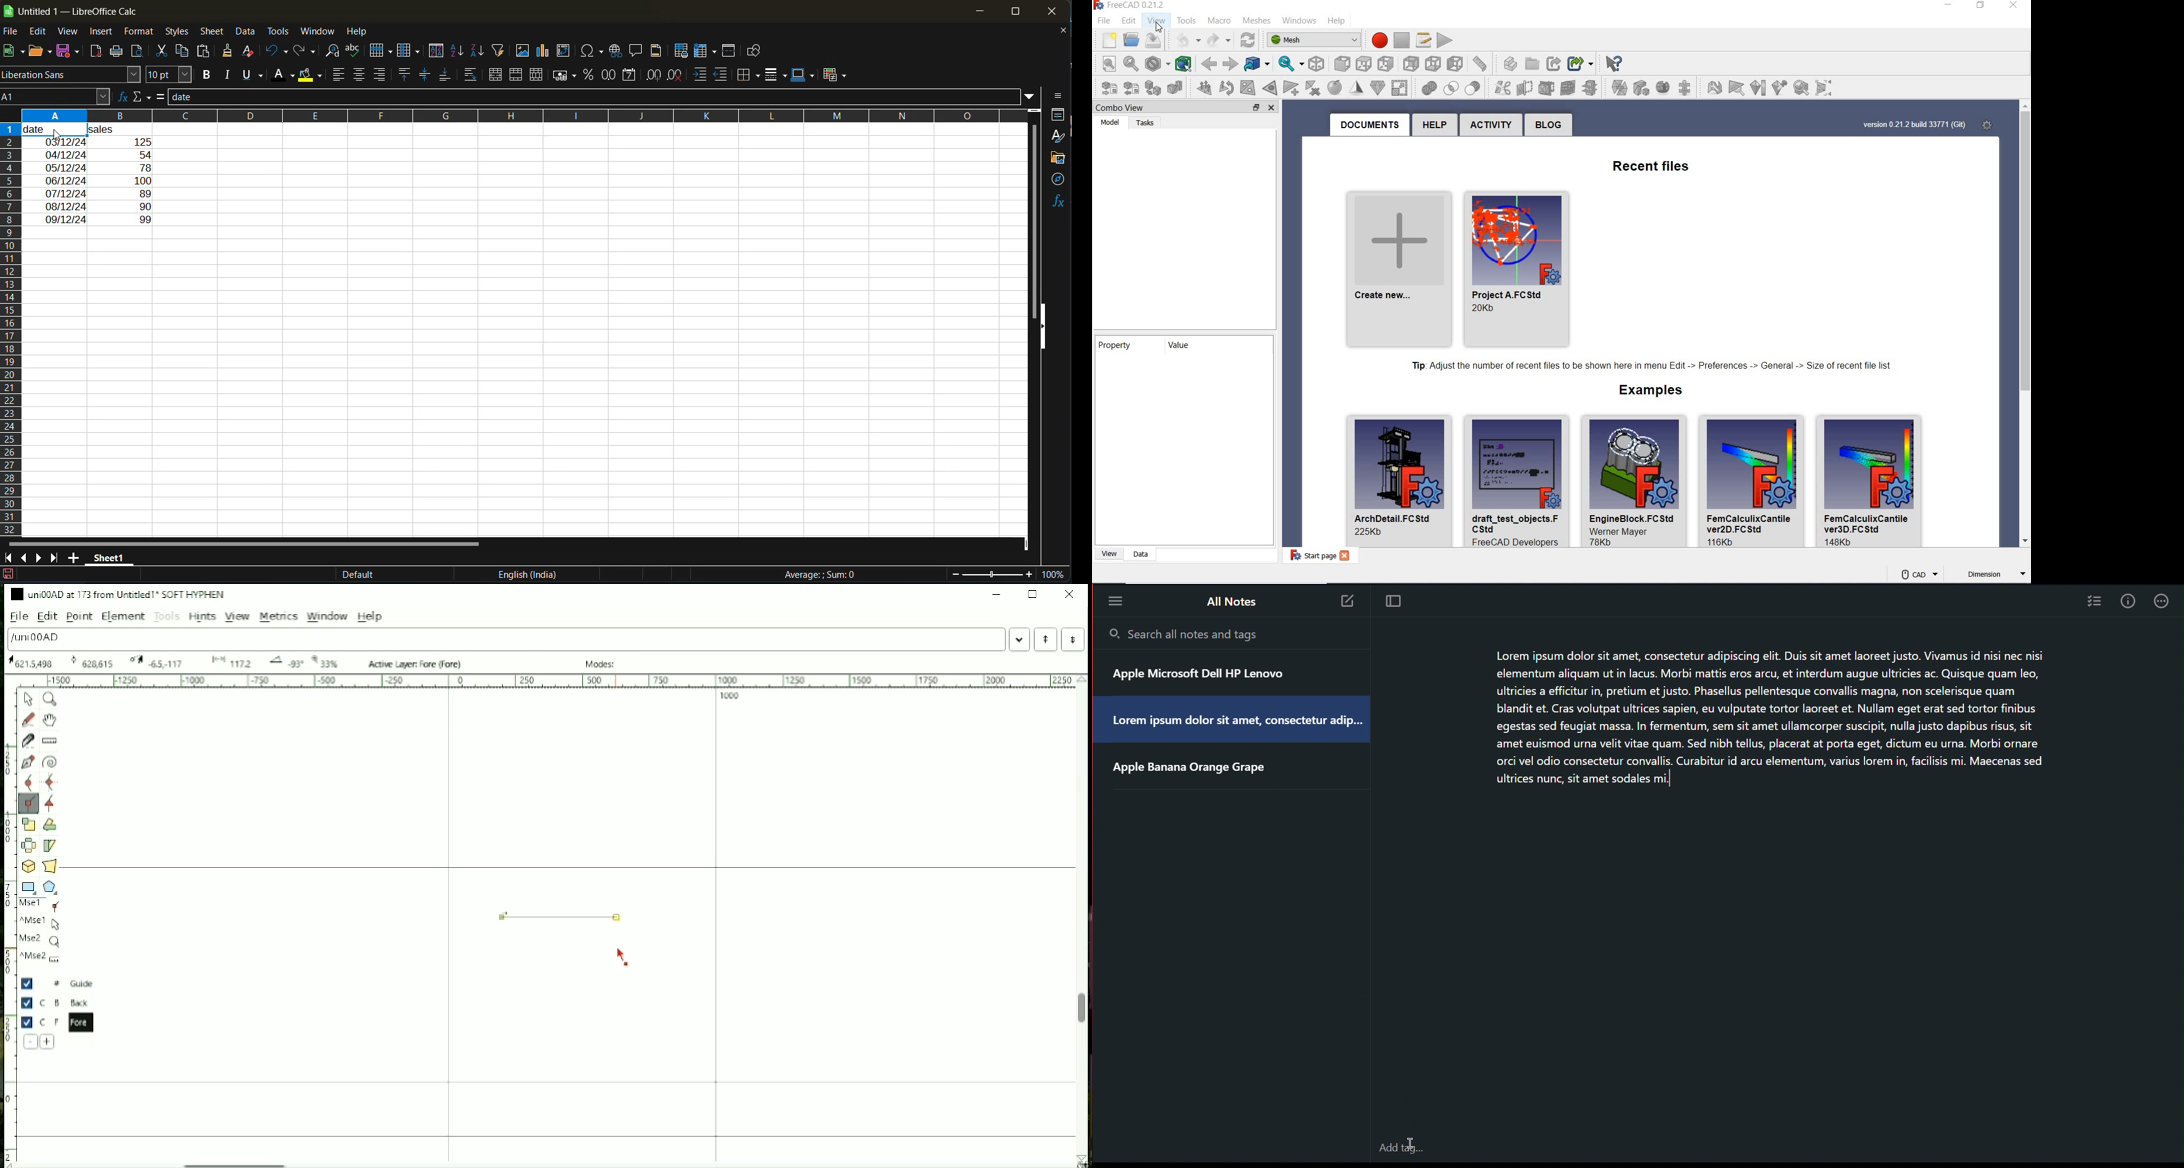 This screenshot has width=2184, height=1176. I want to click on Lorem ipsum dolor sit amet, consectetur adip..., so click(1234, 725).